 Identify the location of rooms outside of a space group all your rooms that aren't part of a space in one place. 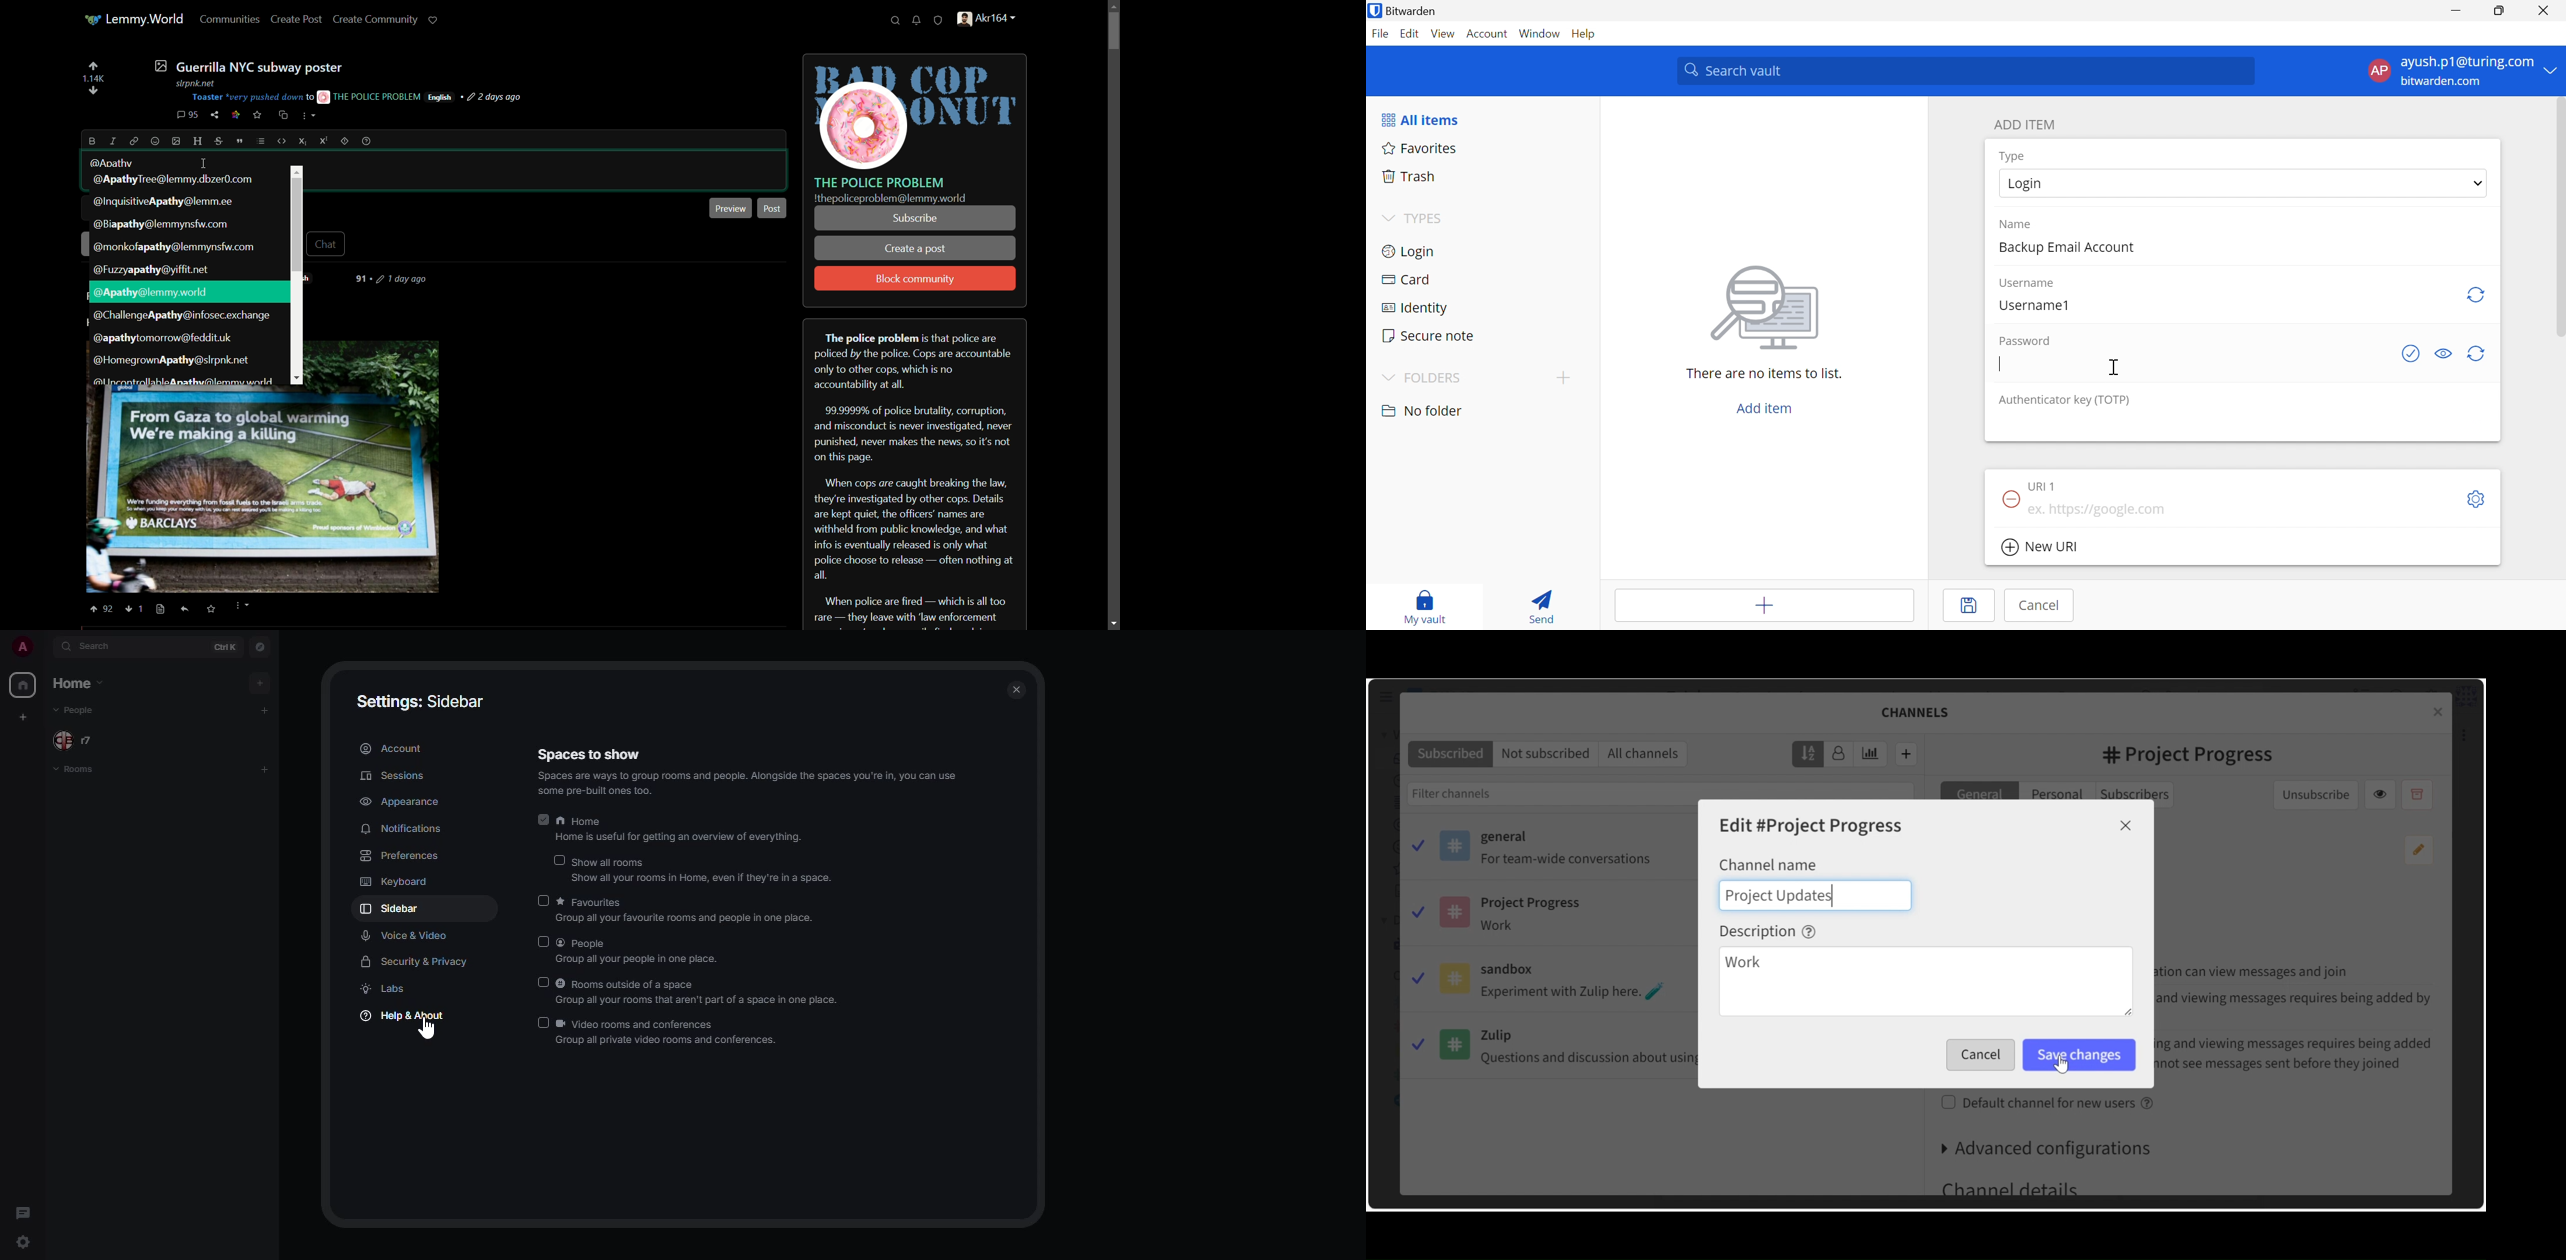
(701, 991).